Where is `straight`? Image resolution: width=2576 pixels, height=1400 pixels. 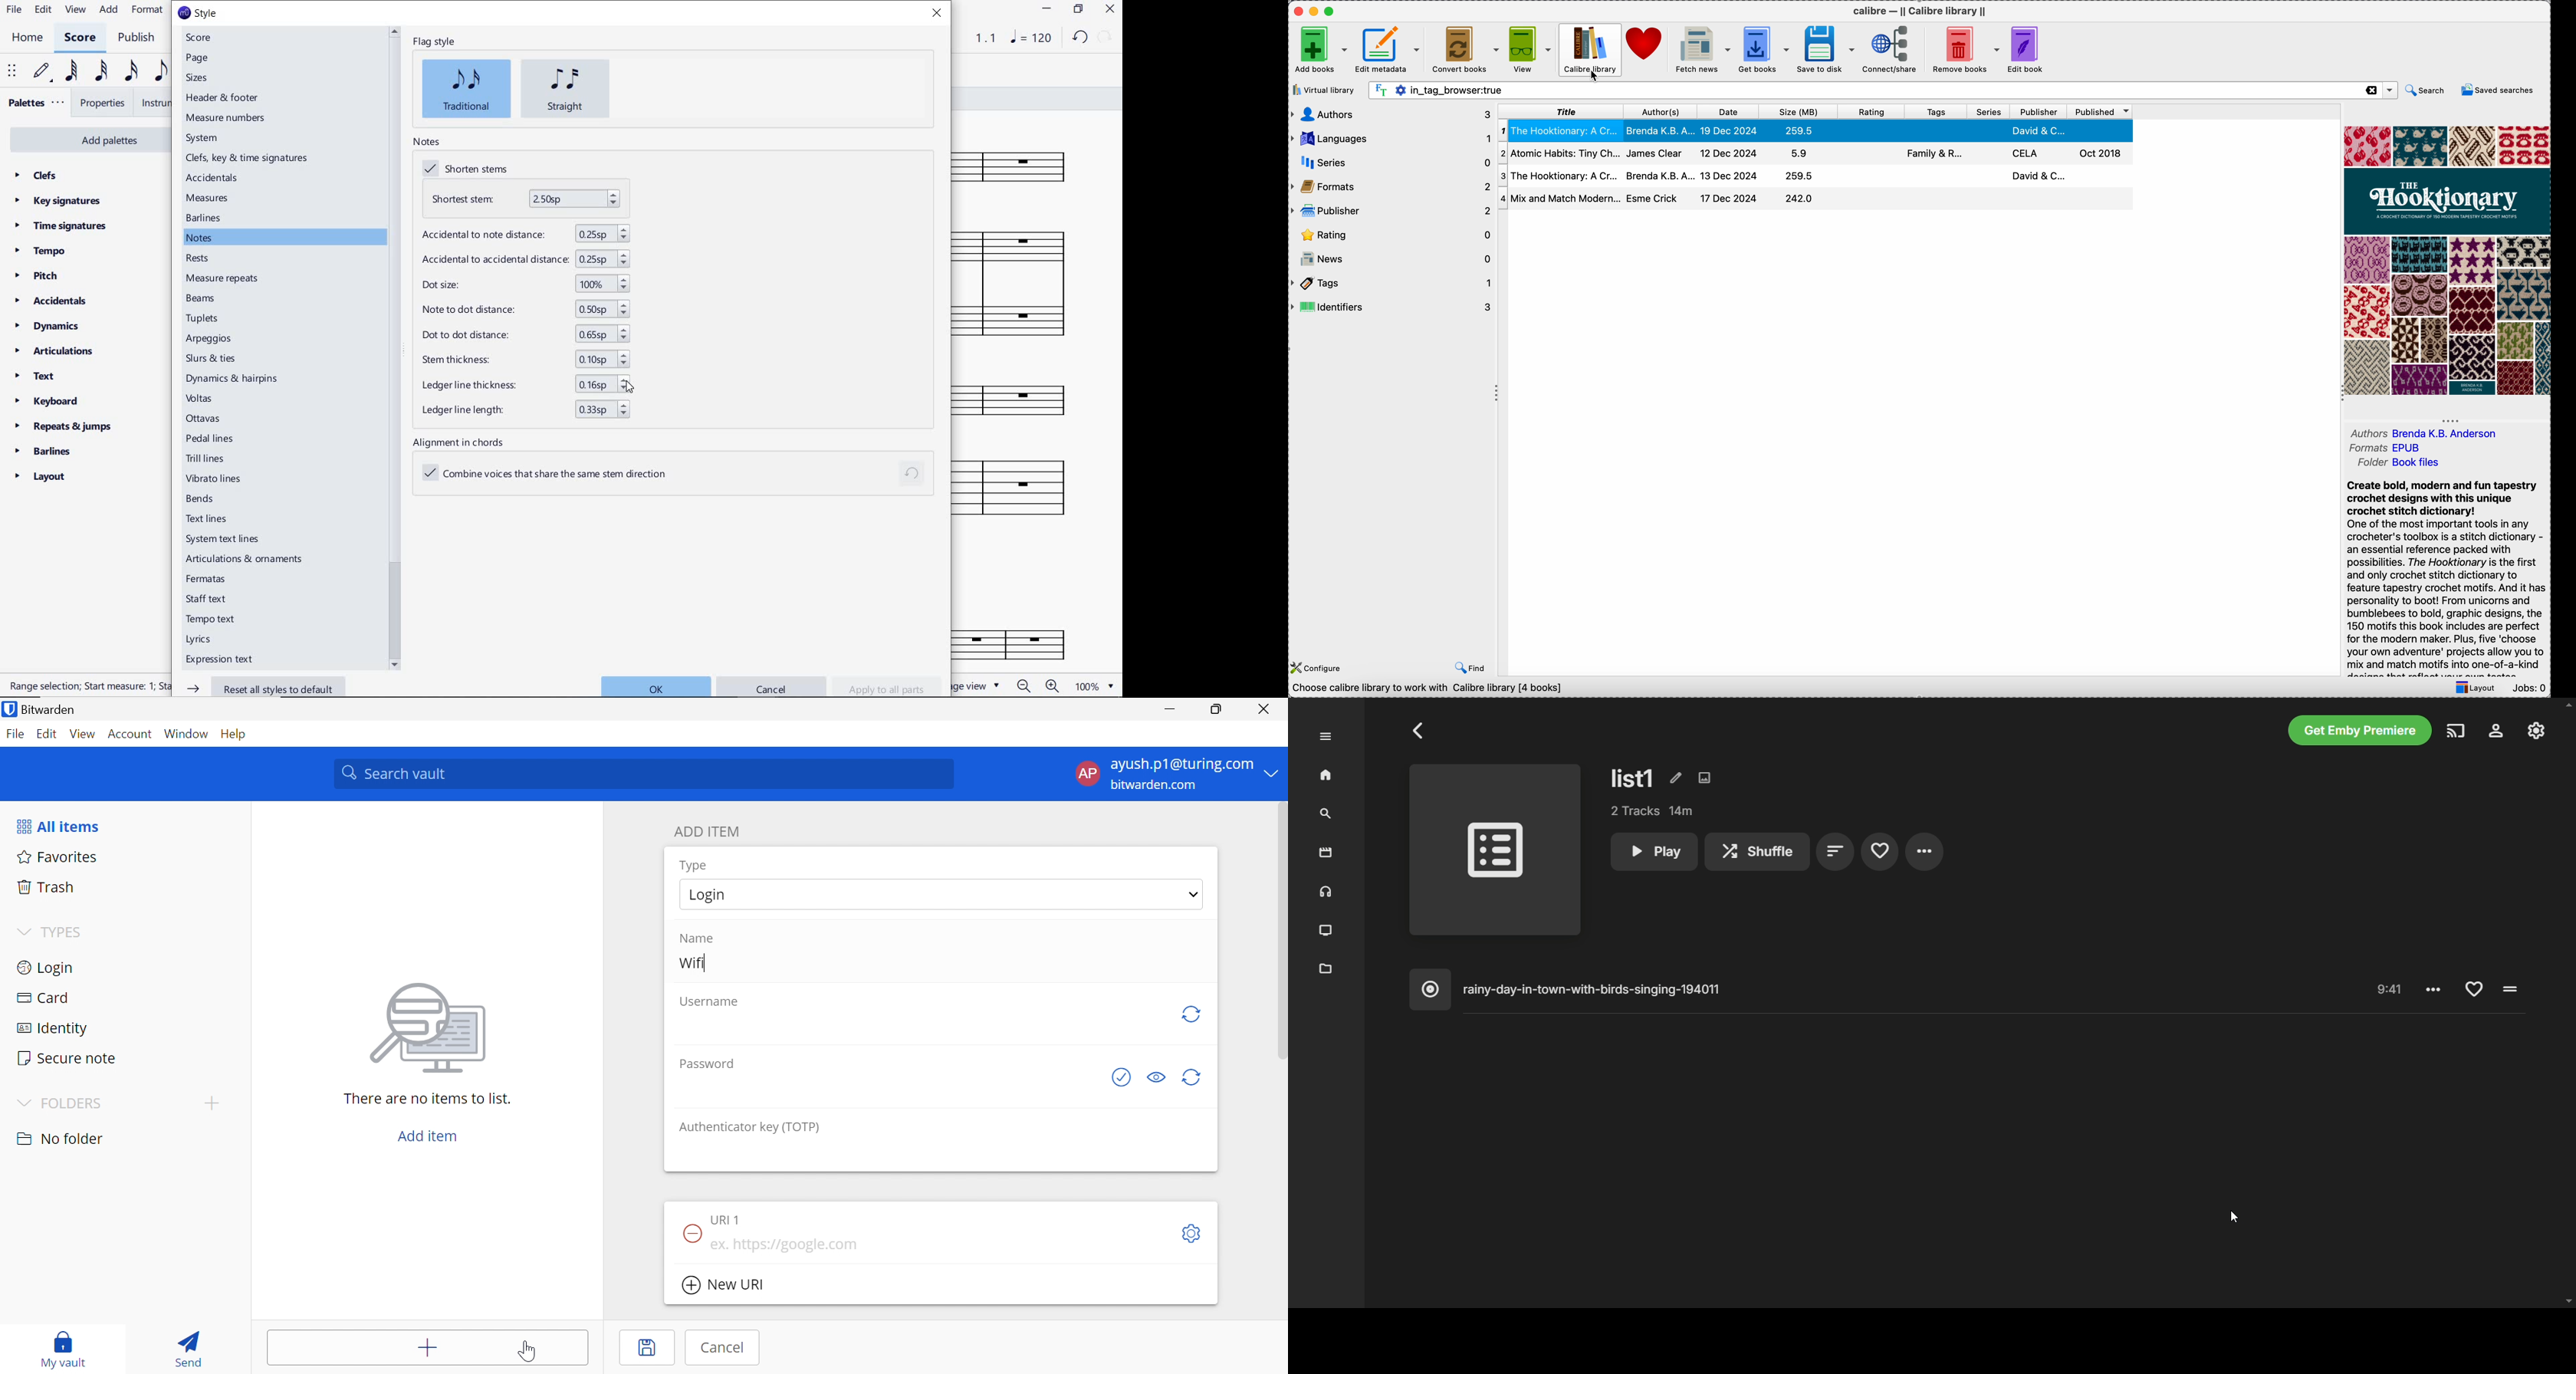 straight is located at coordinates (566, 89).